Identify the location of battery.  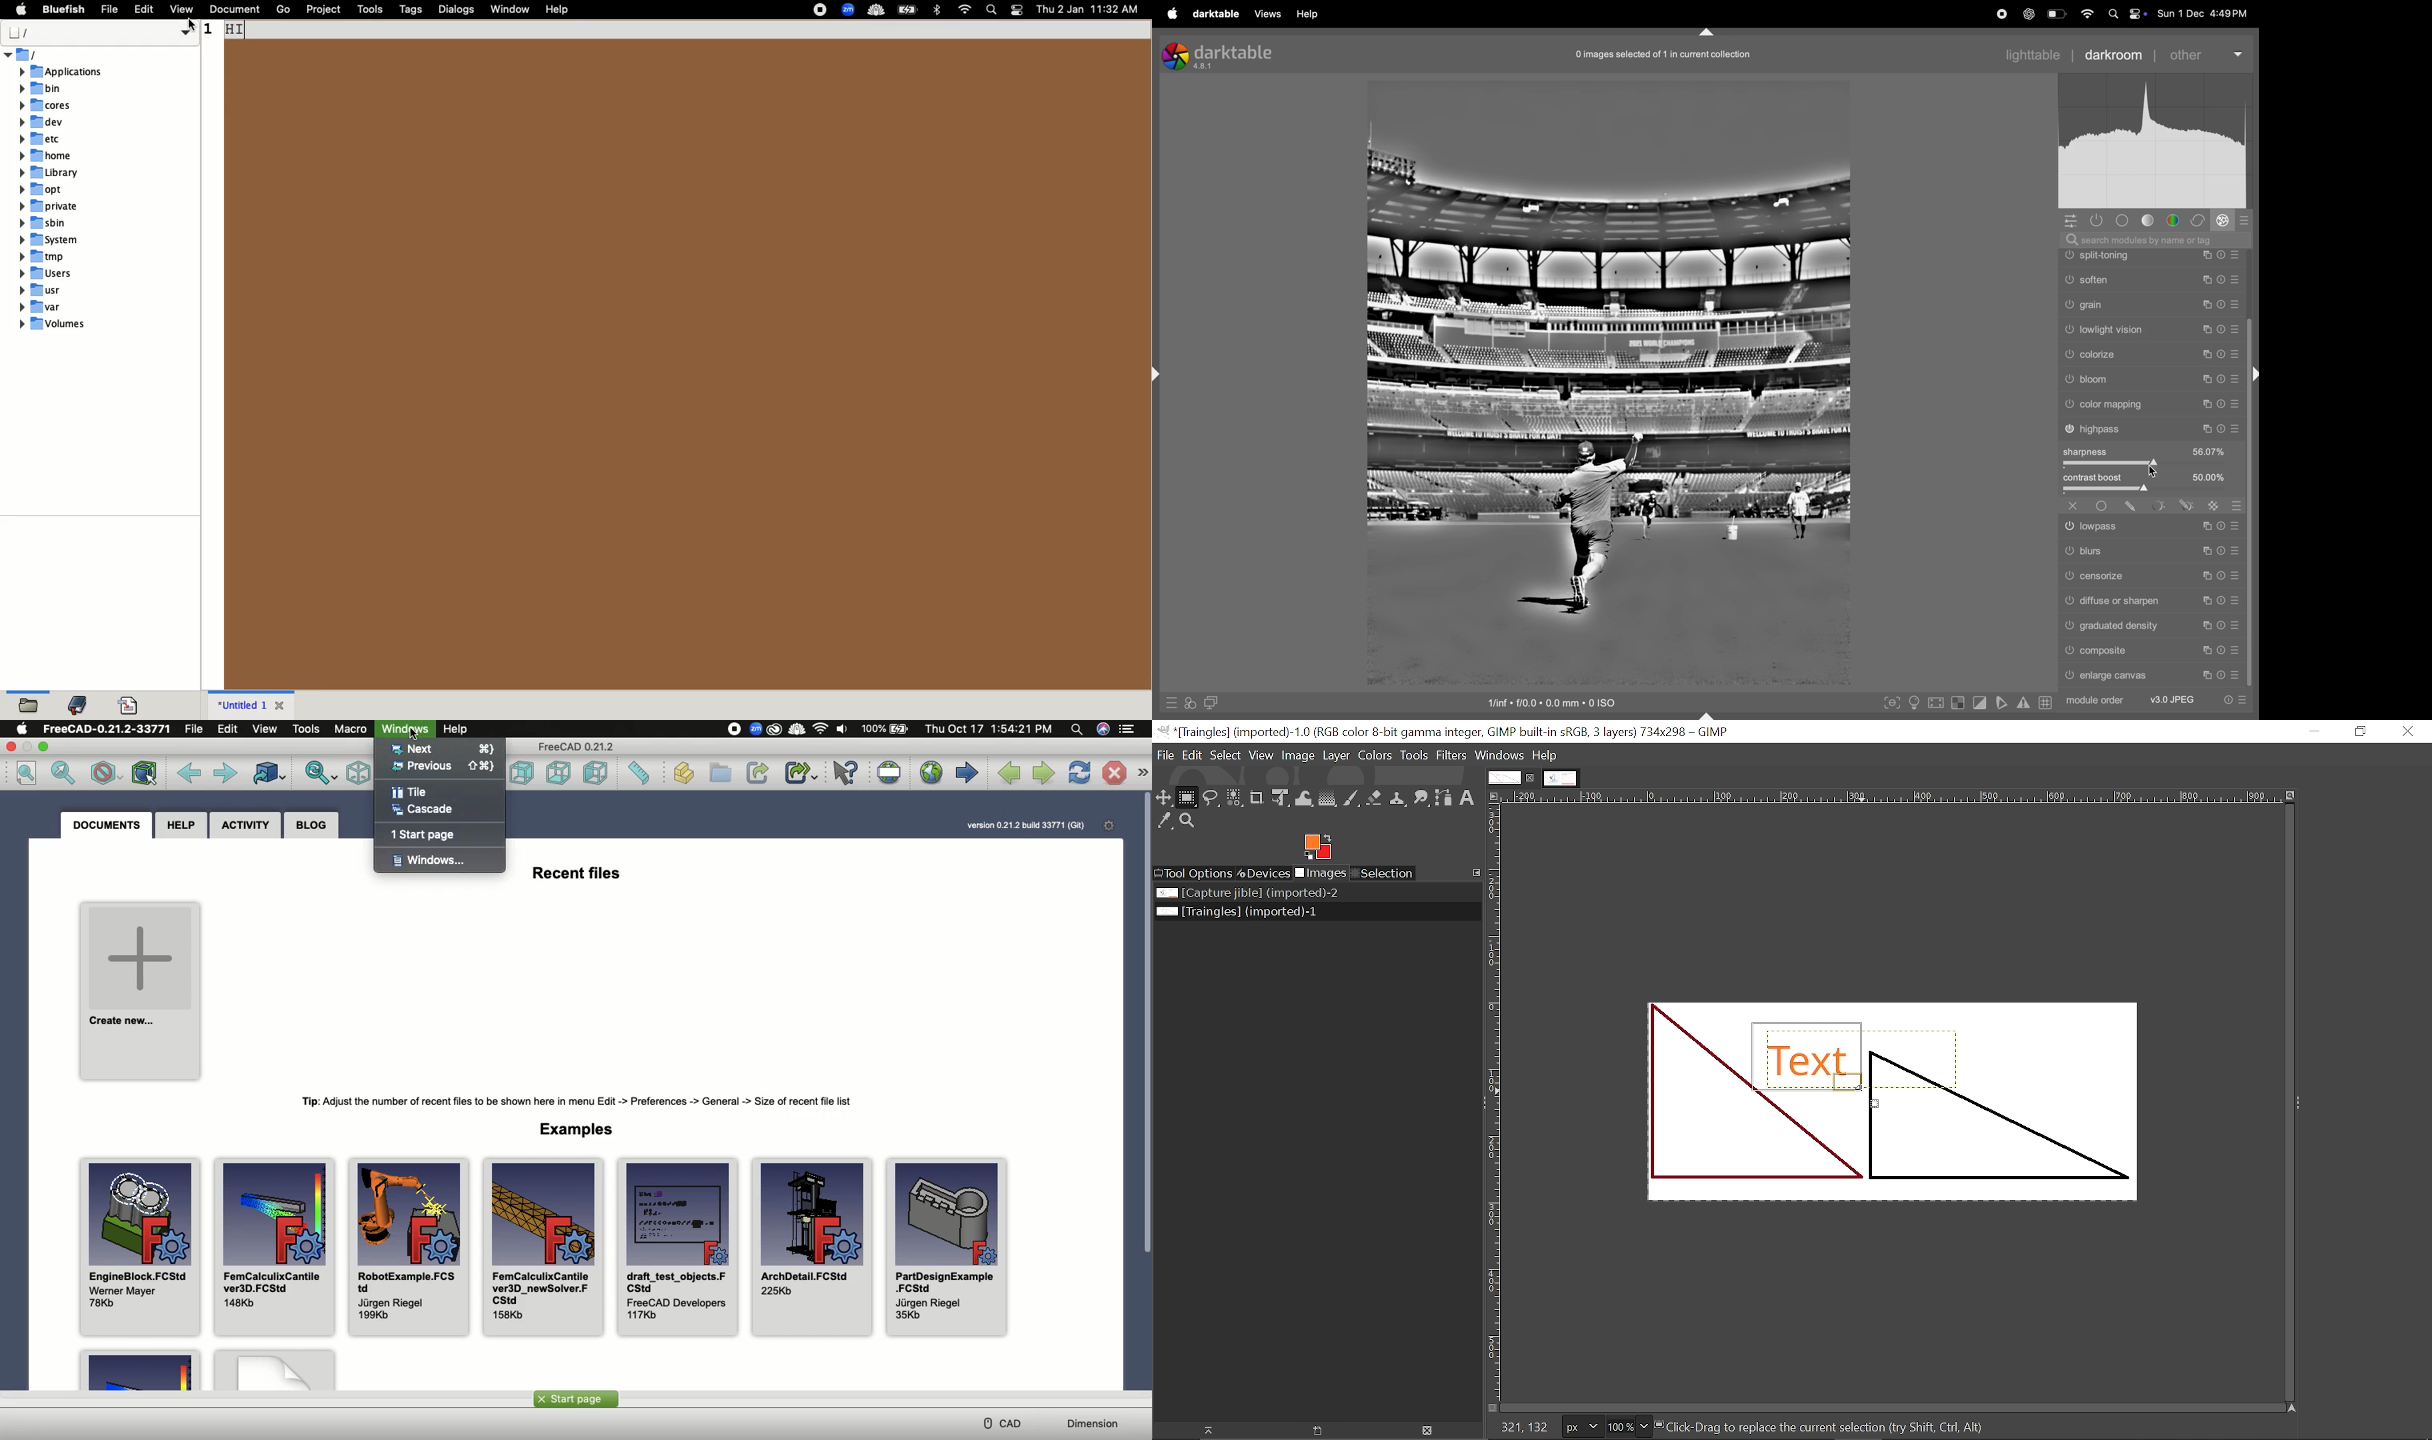
(2056, 14).